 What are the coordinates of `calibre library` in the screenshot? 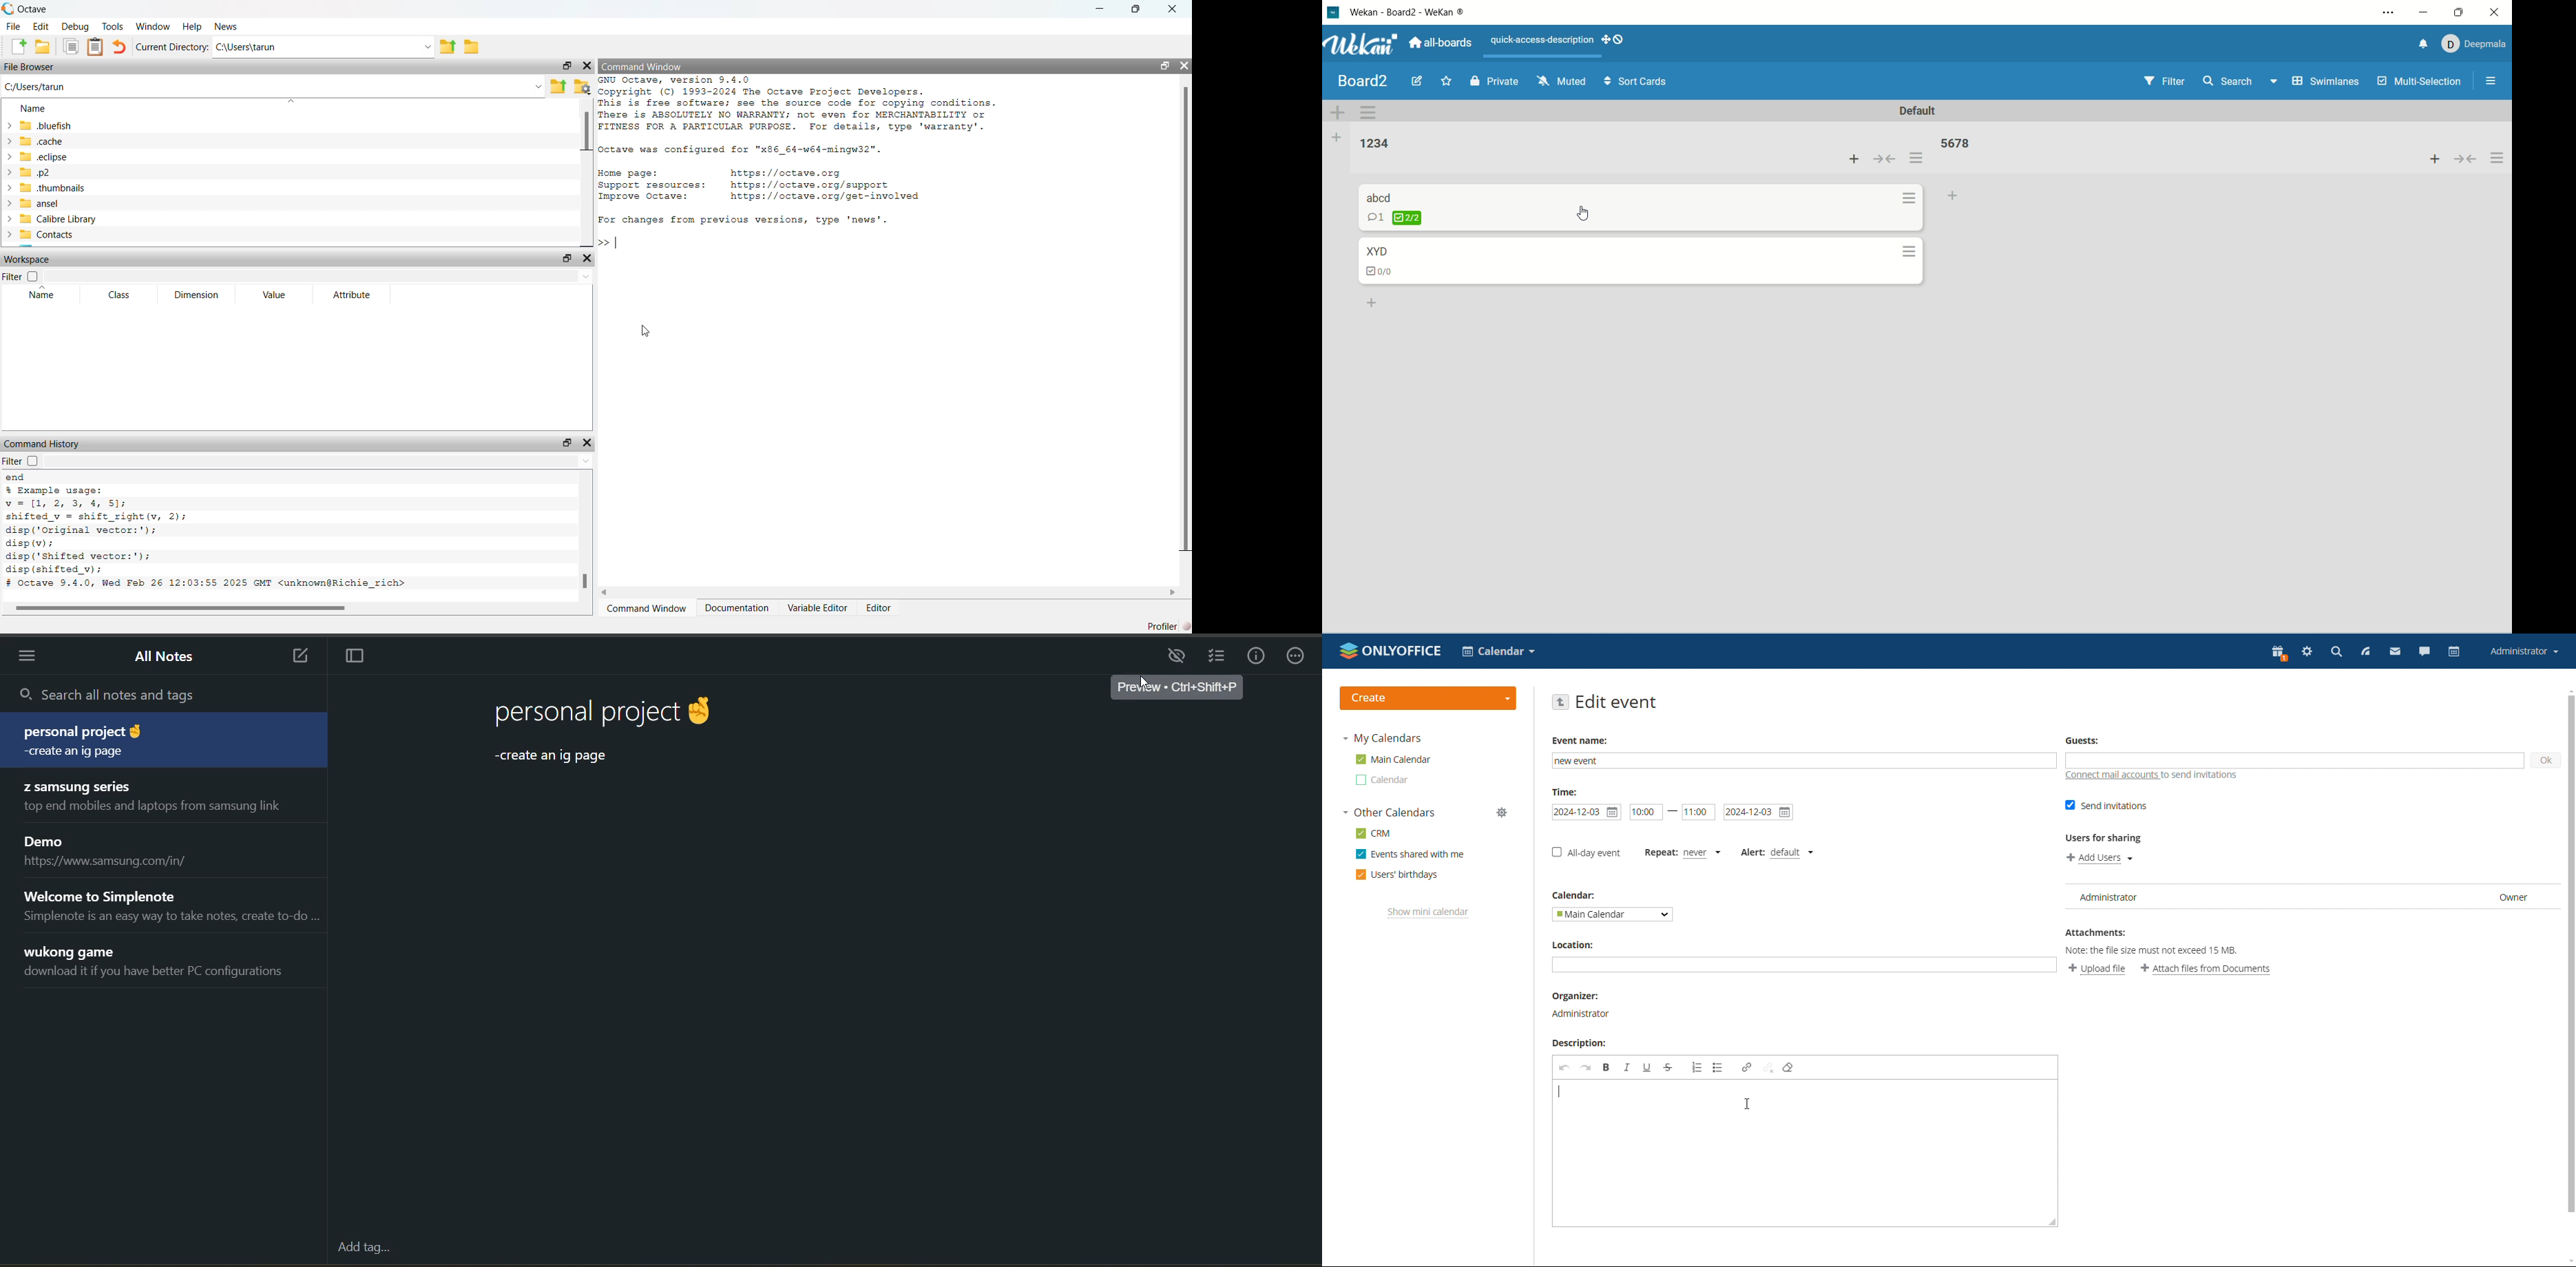 It's located at (104, 220).